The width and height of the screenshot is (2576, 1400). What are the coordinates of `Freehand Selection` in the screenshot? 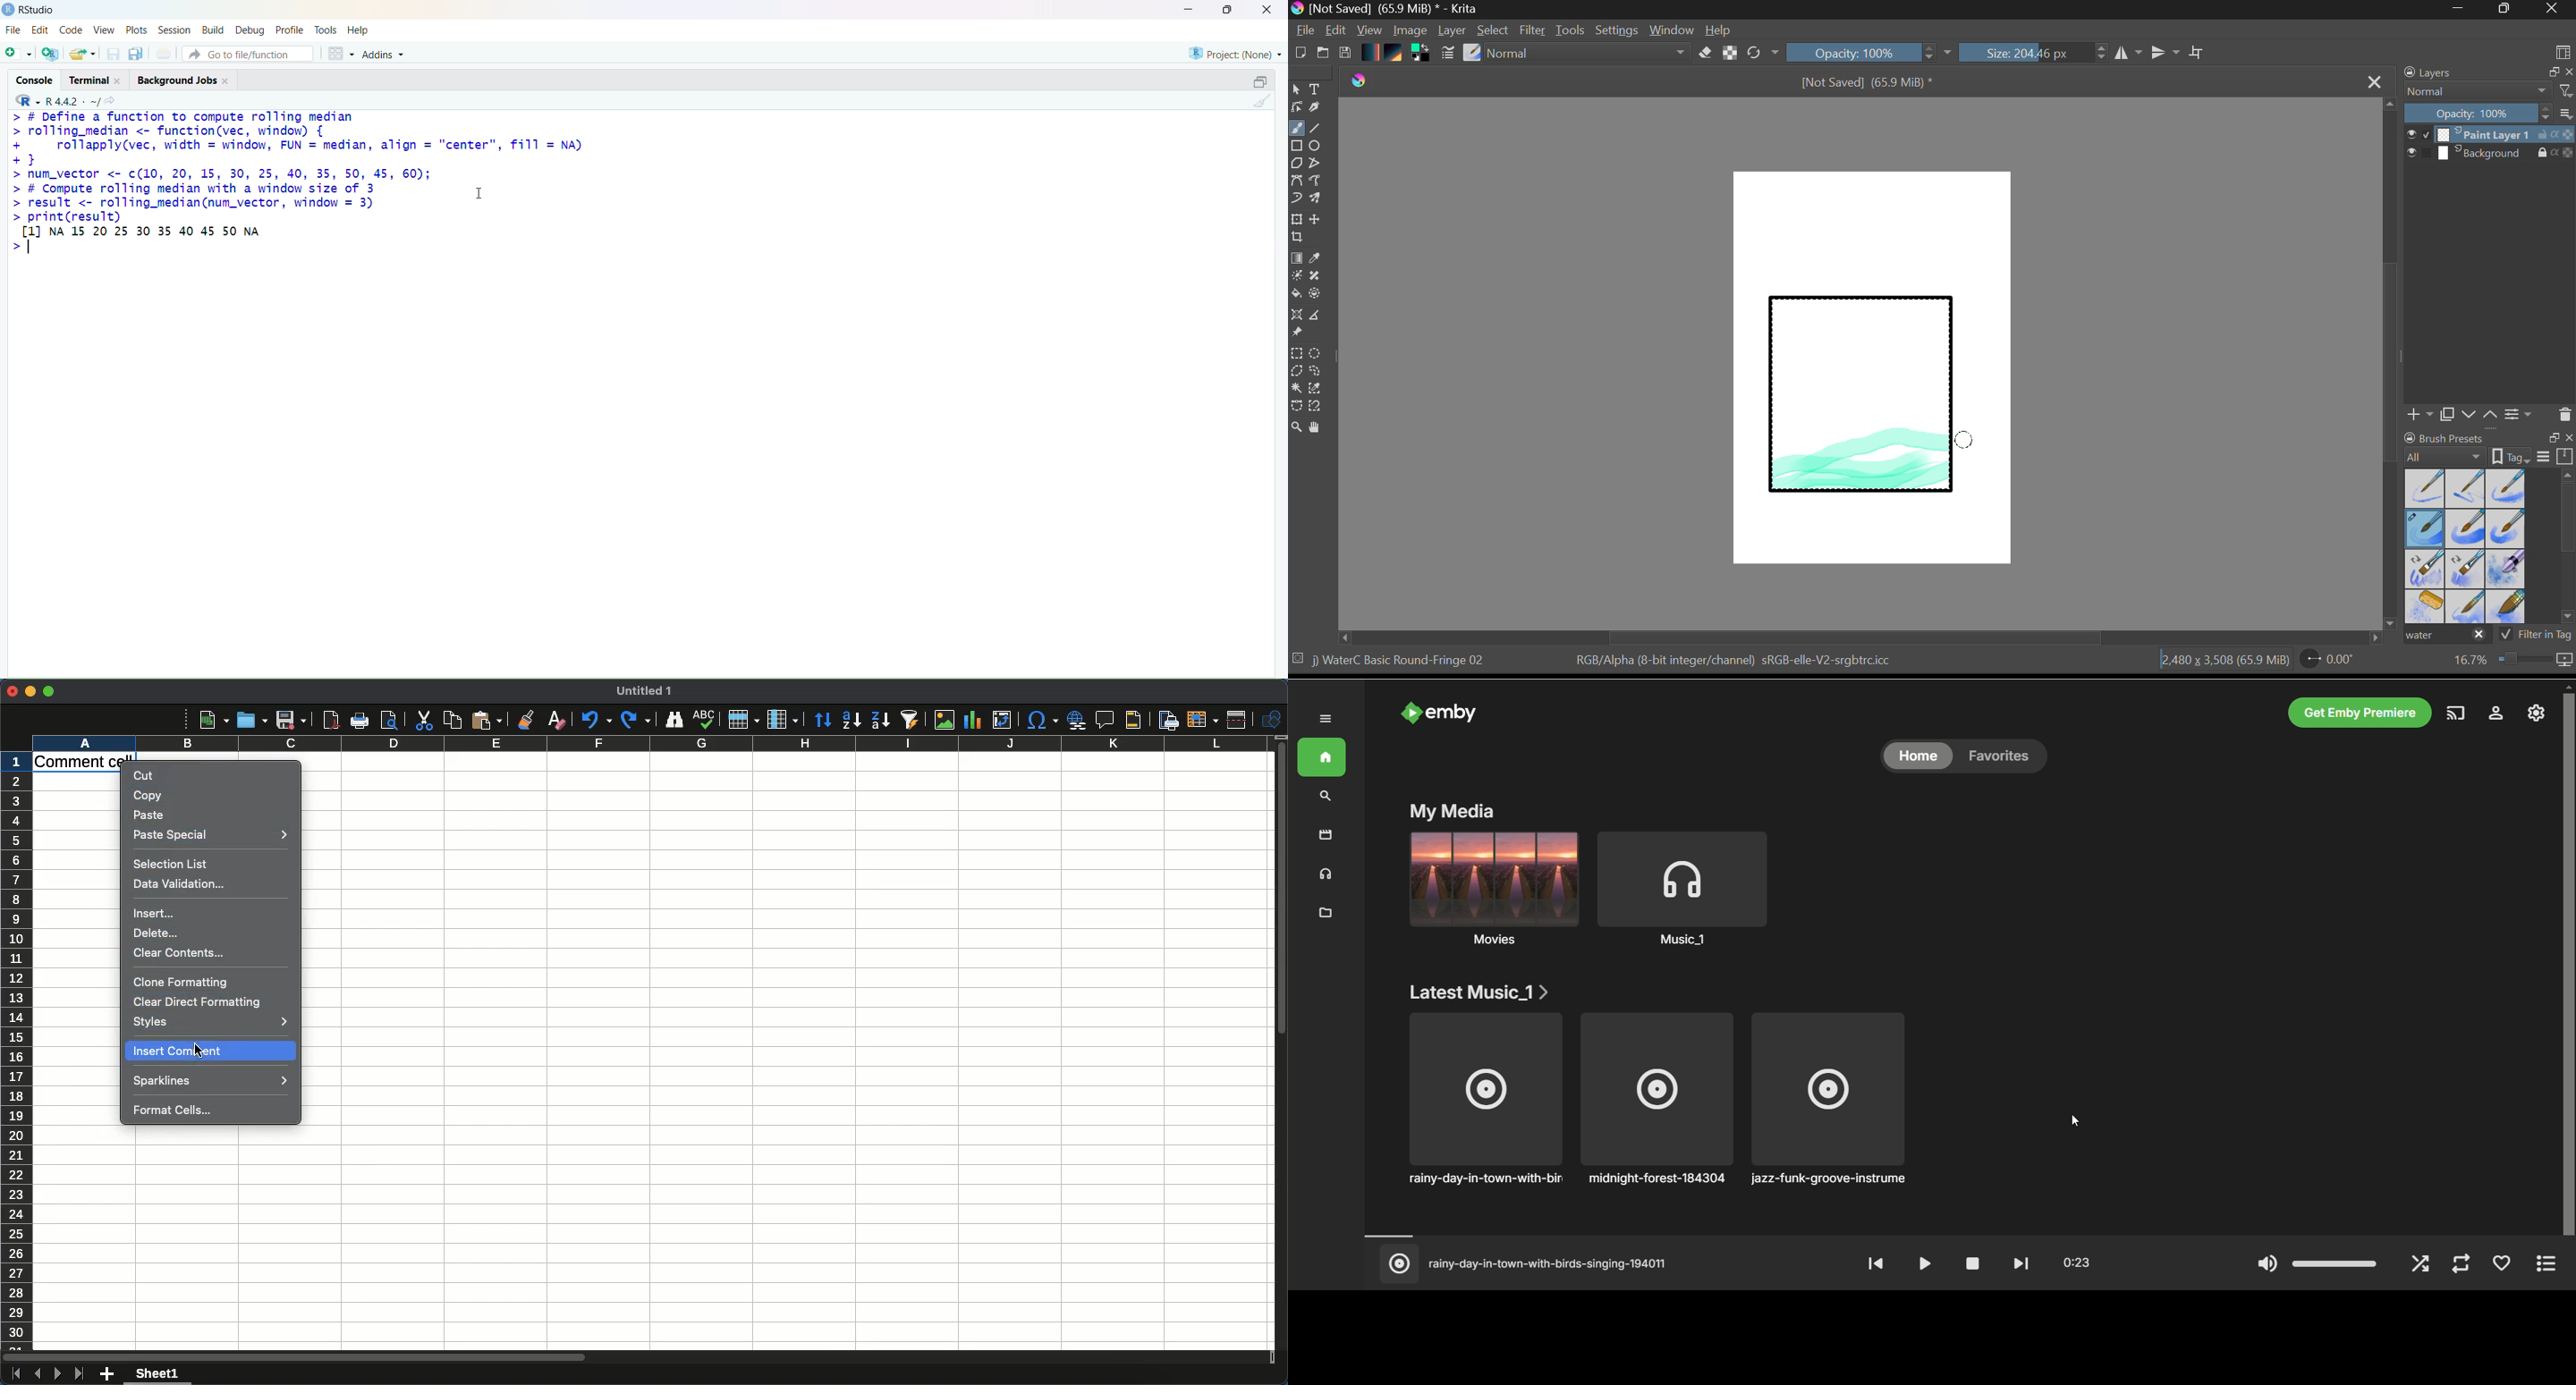 It's located at (1316, 373).